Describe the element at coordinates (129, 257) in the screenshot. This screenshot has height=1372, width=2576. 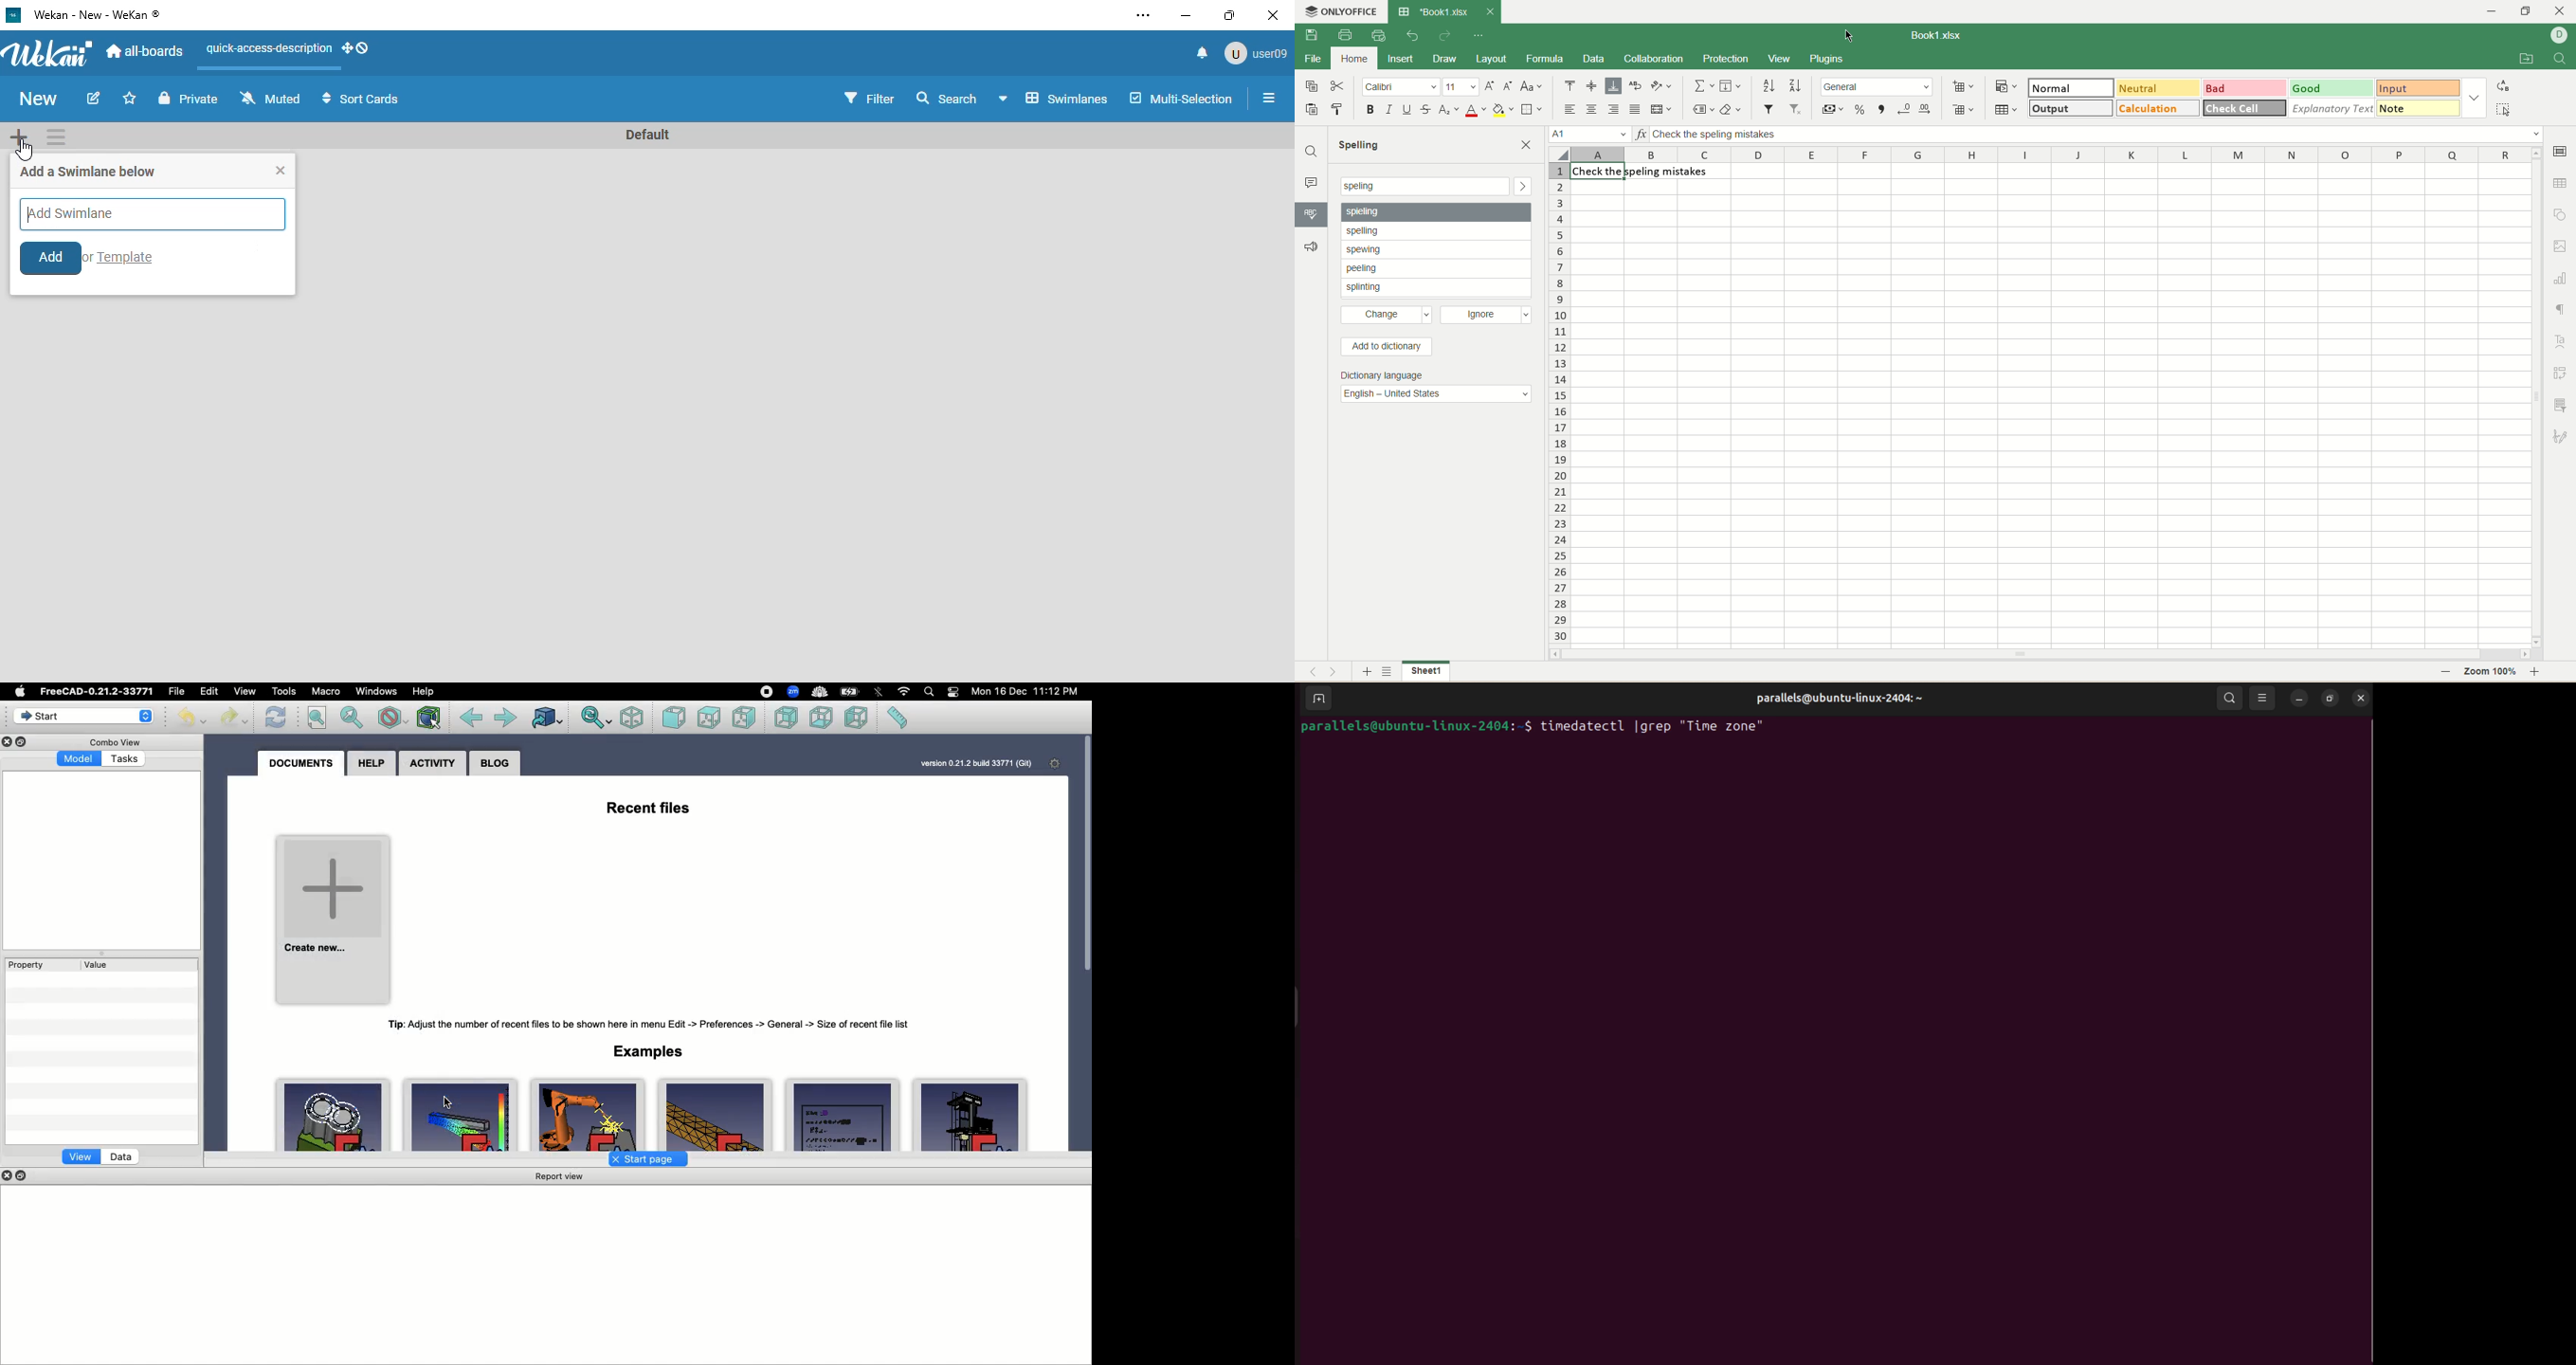
I see `Template` at that location.